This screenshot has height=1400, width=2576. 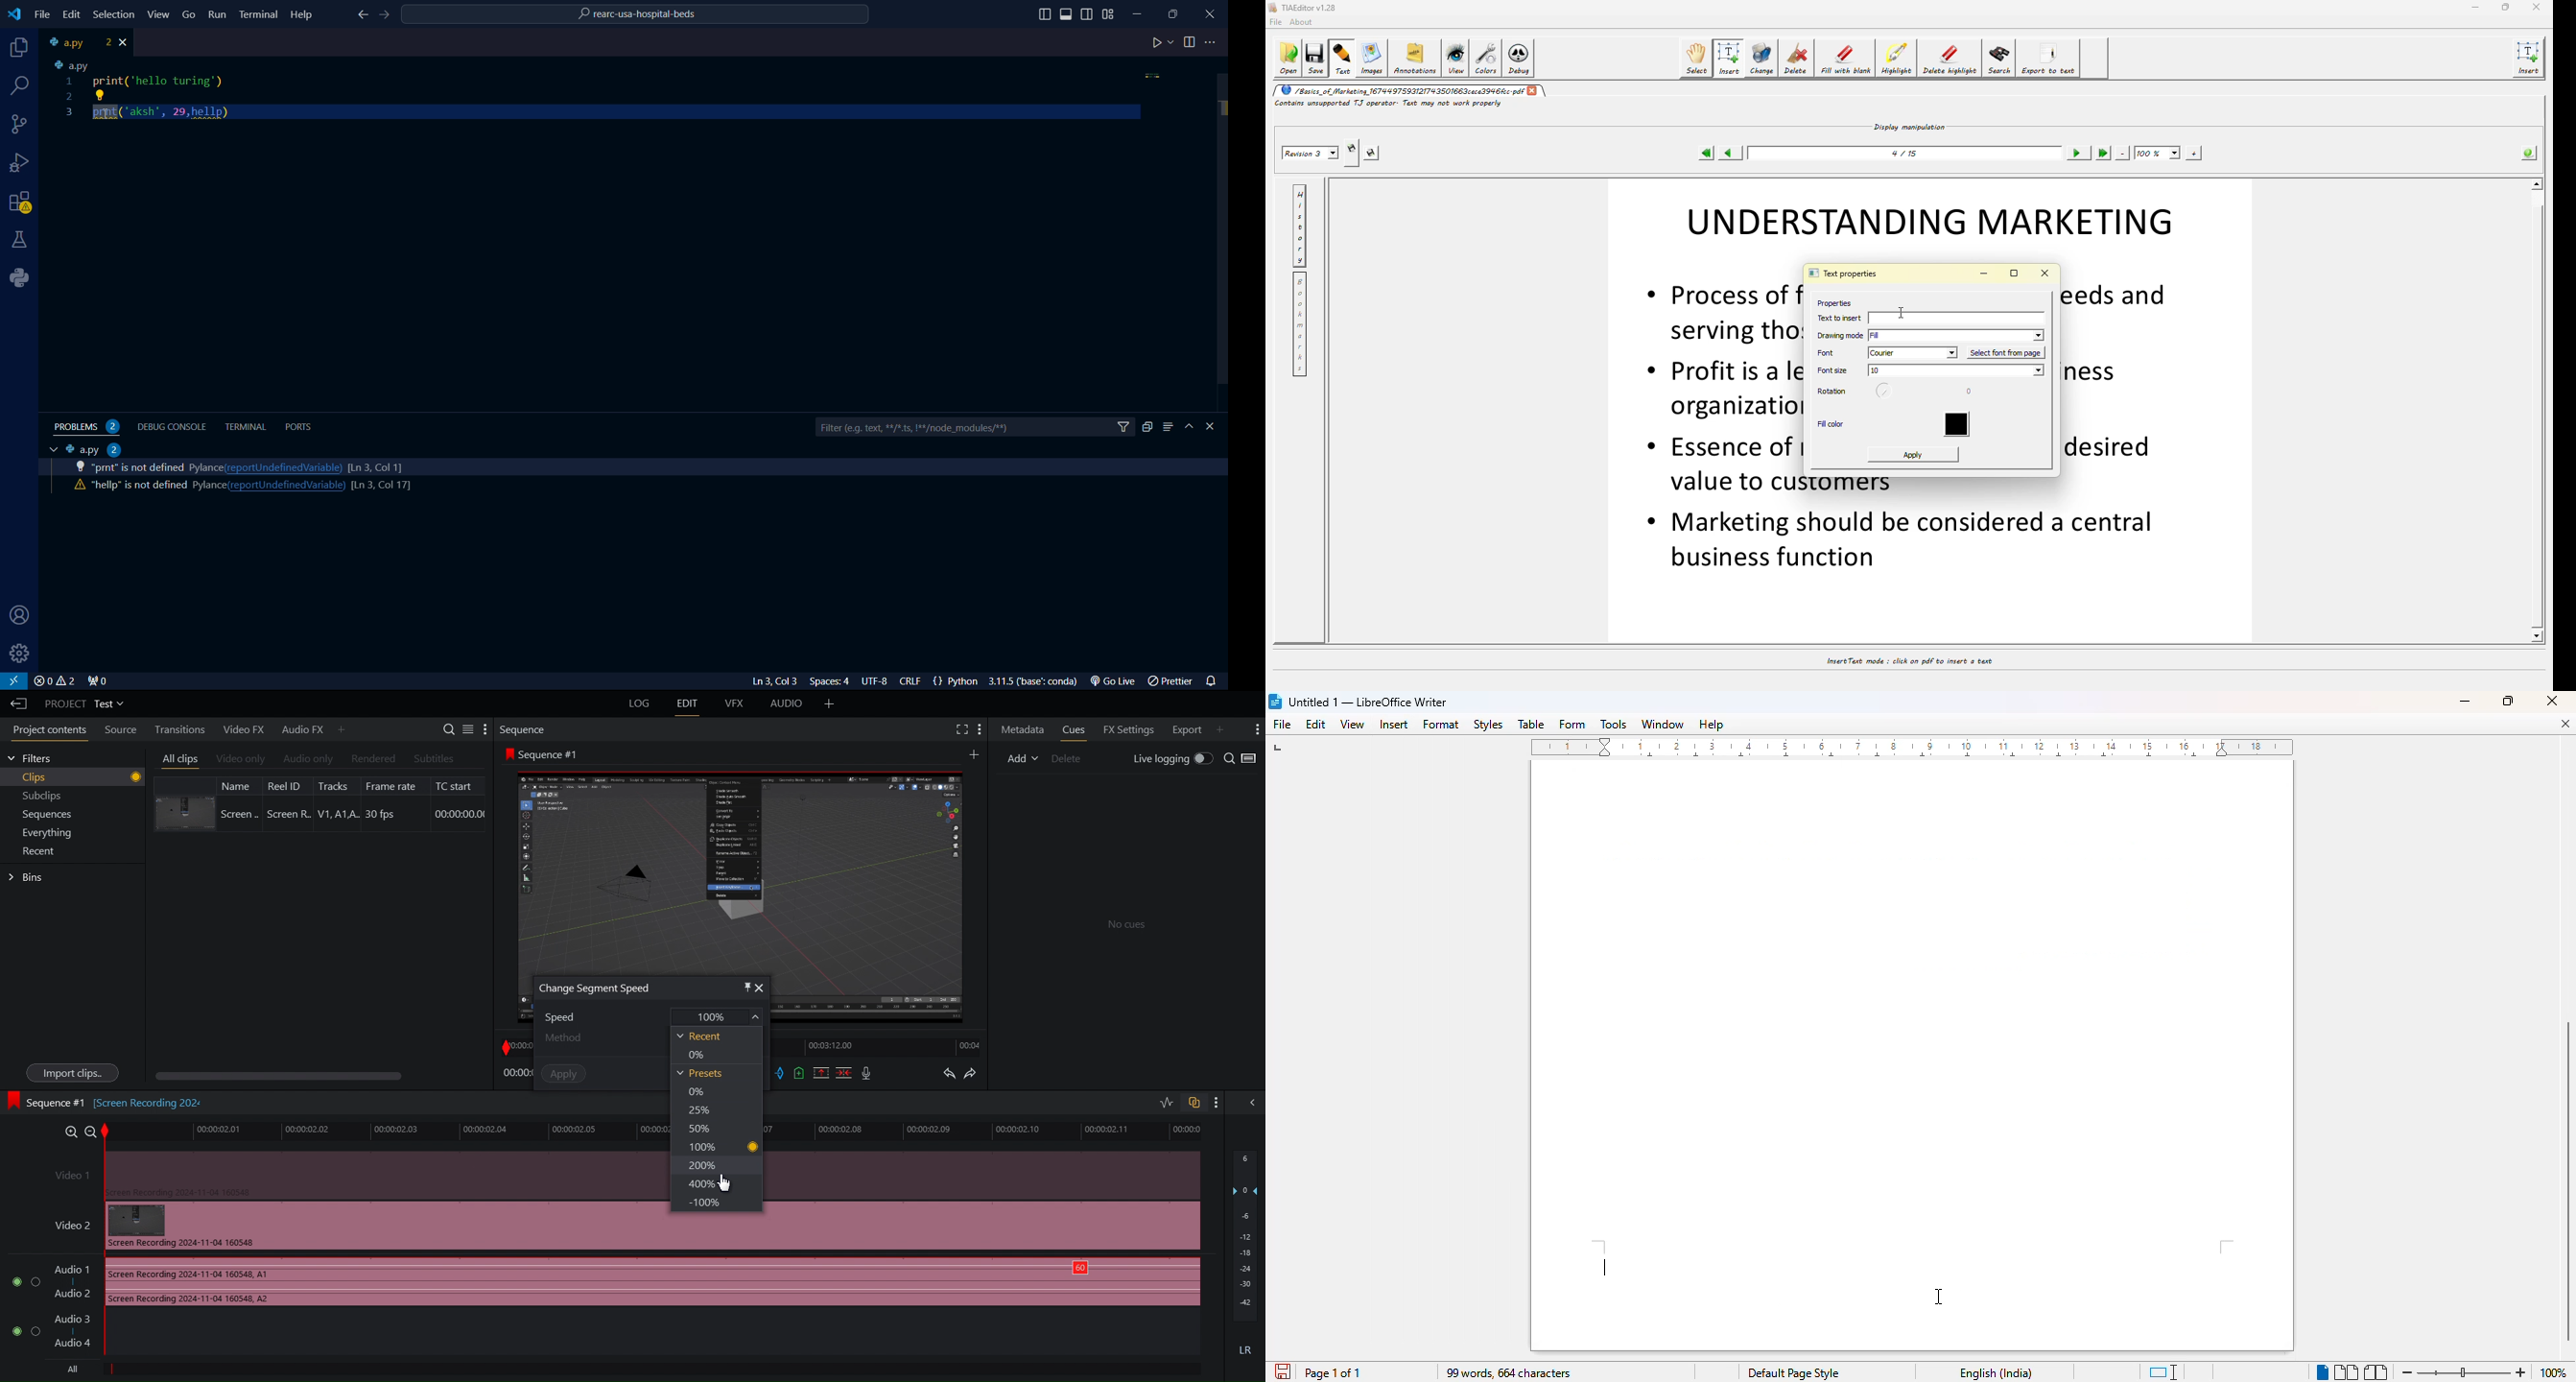 I want to click on cursor, so click(x=1938, y=1297).